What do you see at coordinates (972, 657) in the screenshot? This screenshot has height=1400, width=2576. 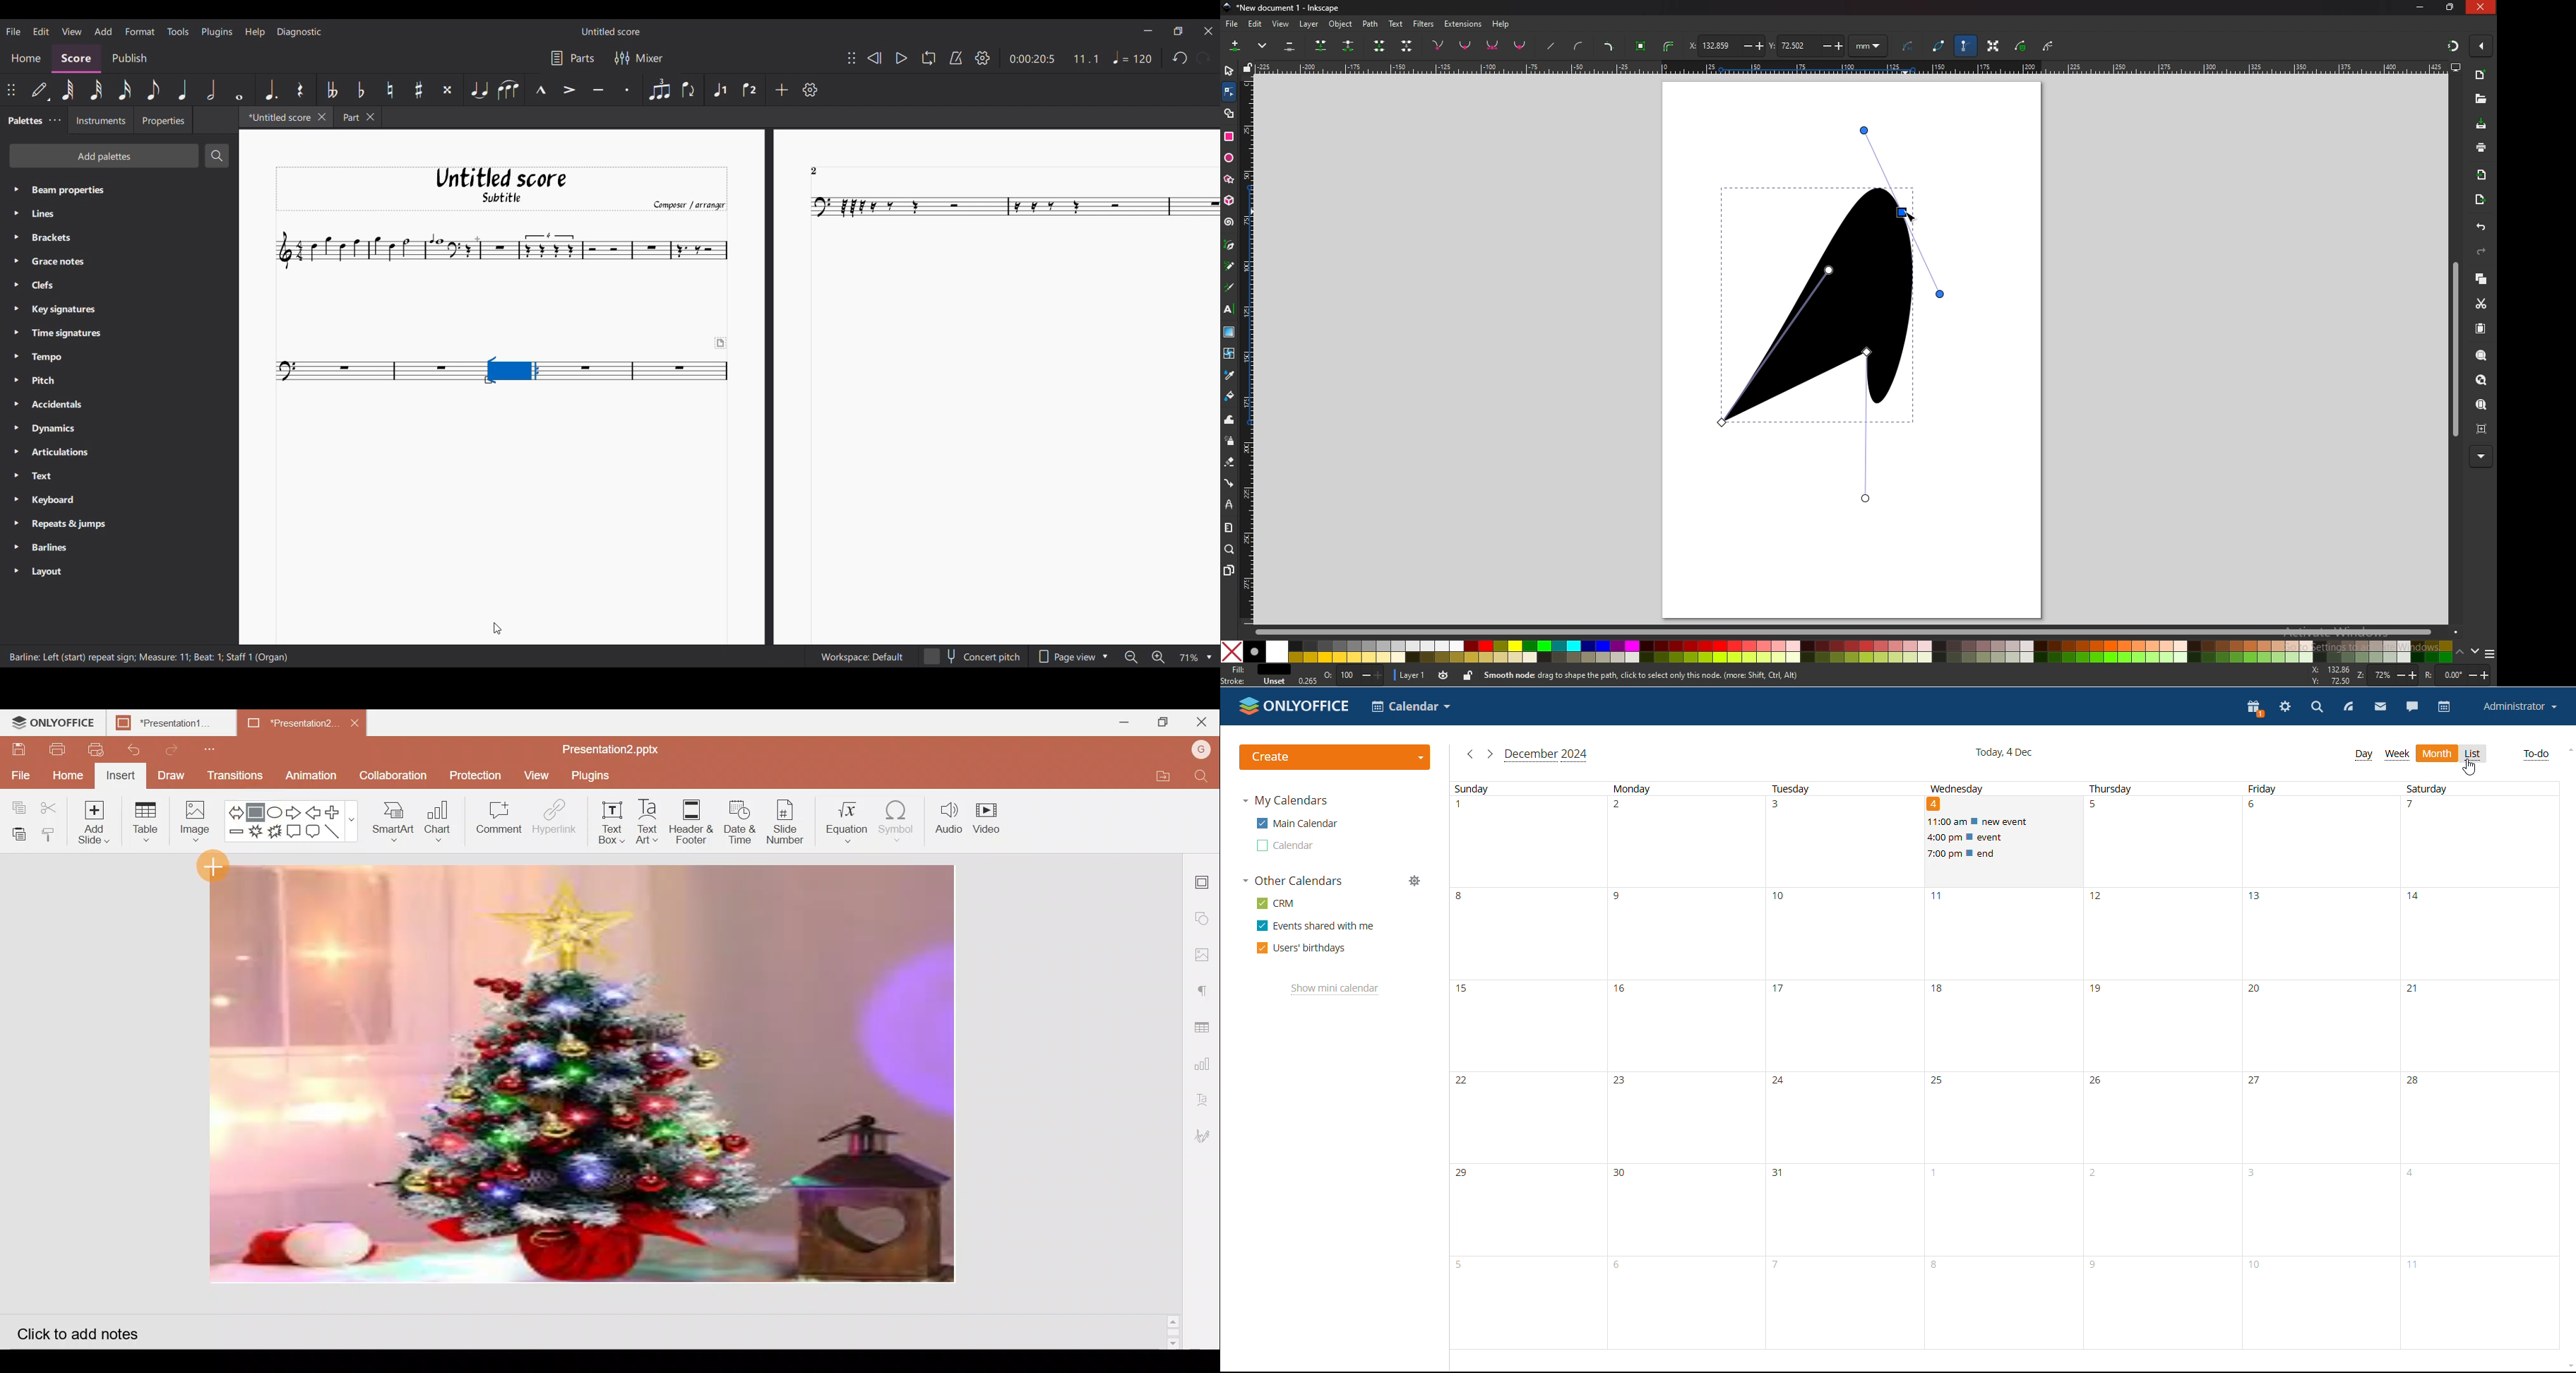 I see `Toggle for concert pitch` at bounding box center [972, 657].